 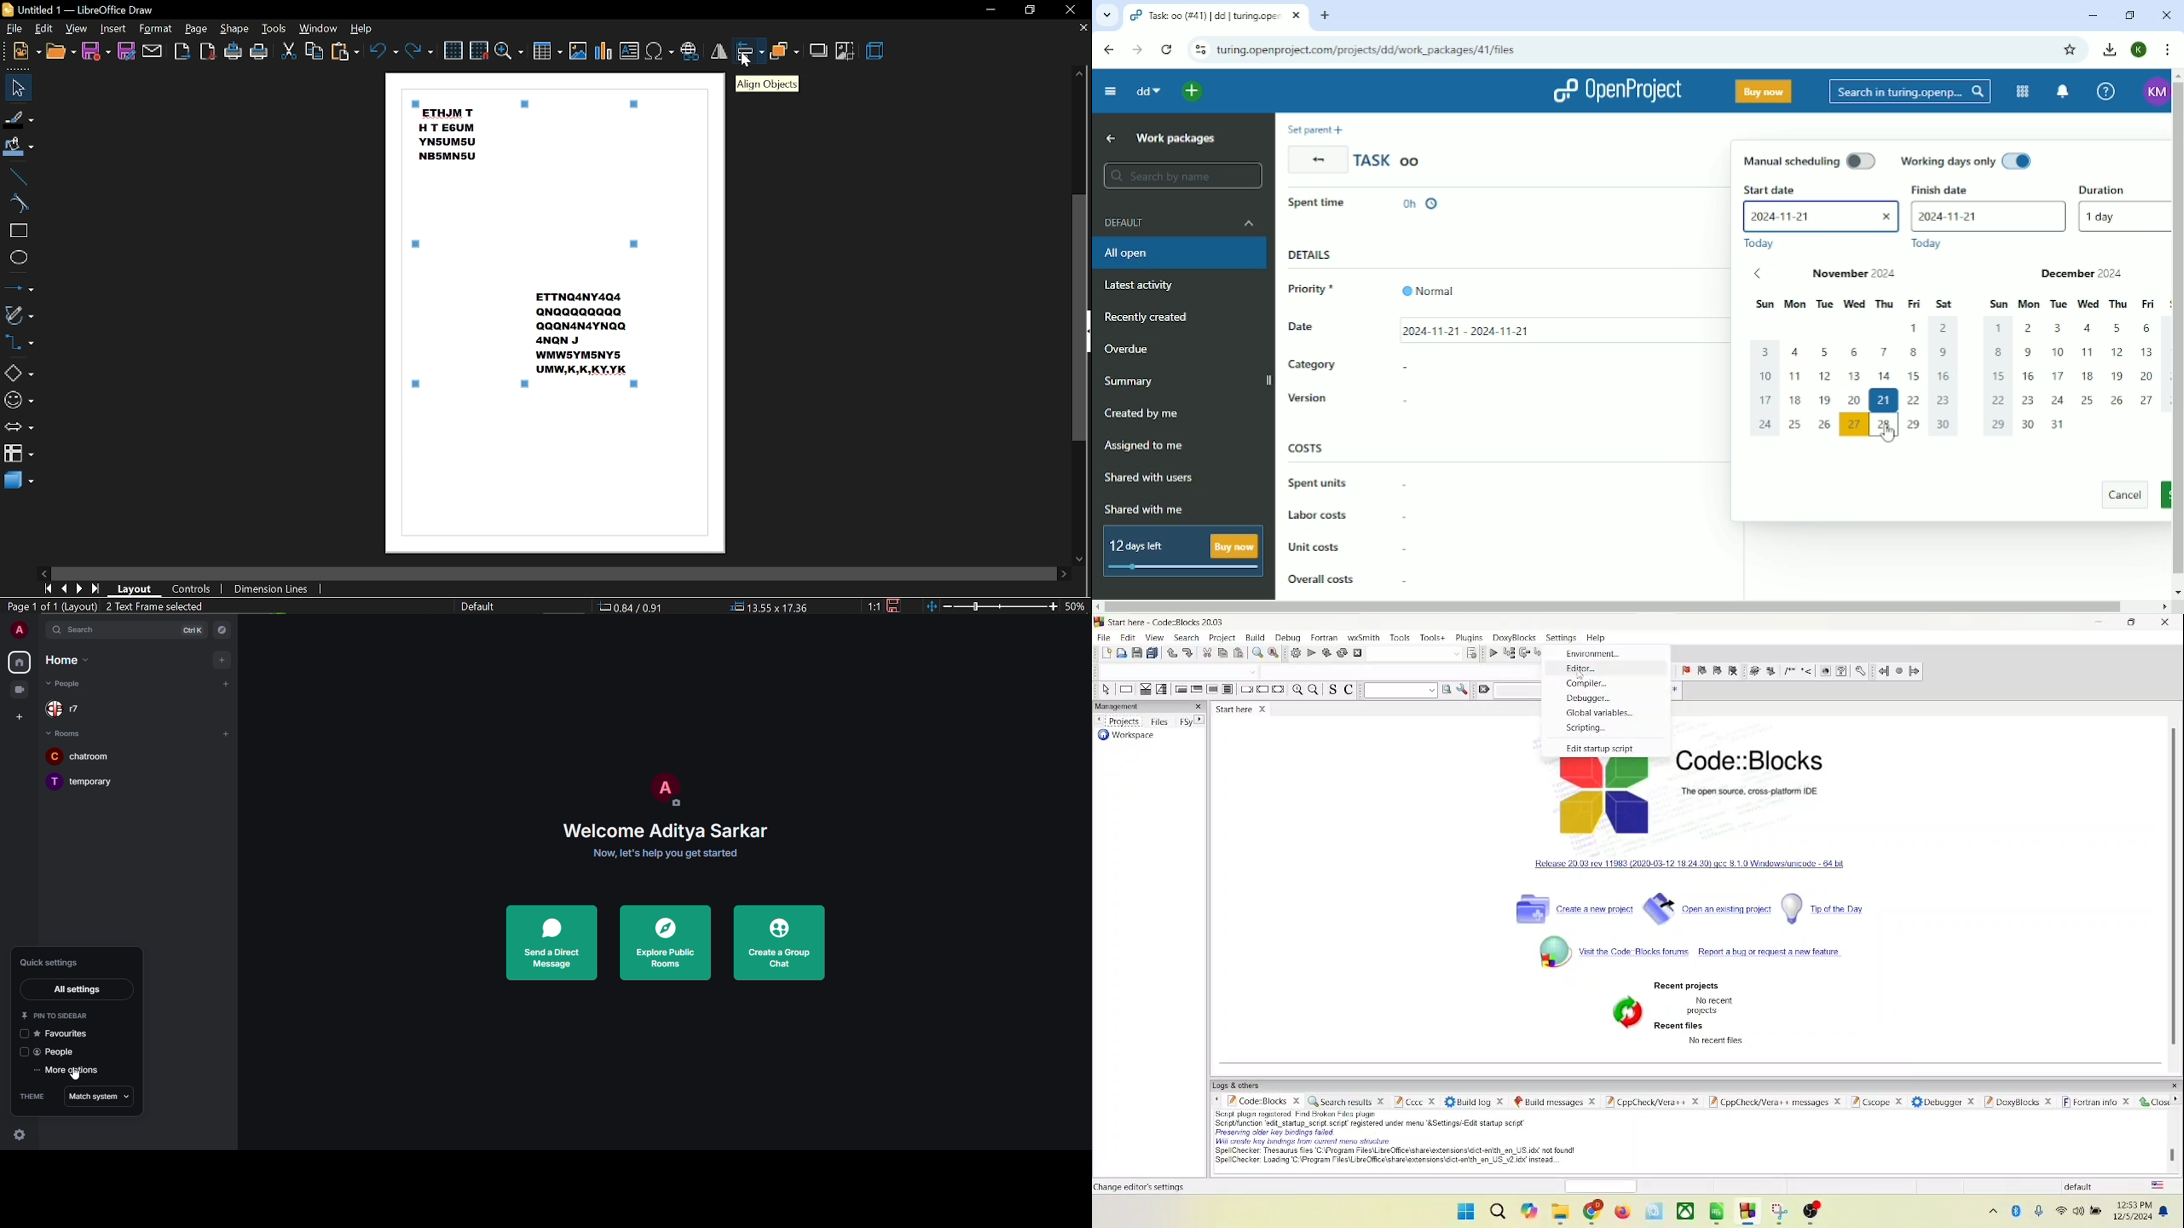 I want to click on global variables, so click(x=1602, y=712).